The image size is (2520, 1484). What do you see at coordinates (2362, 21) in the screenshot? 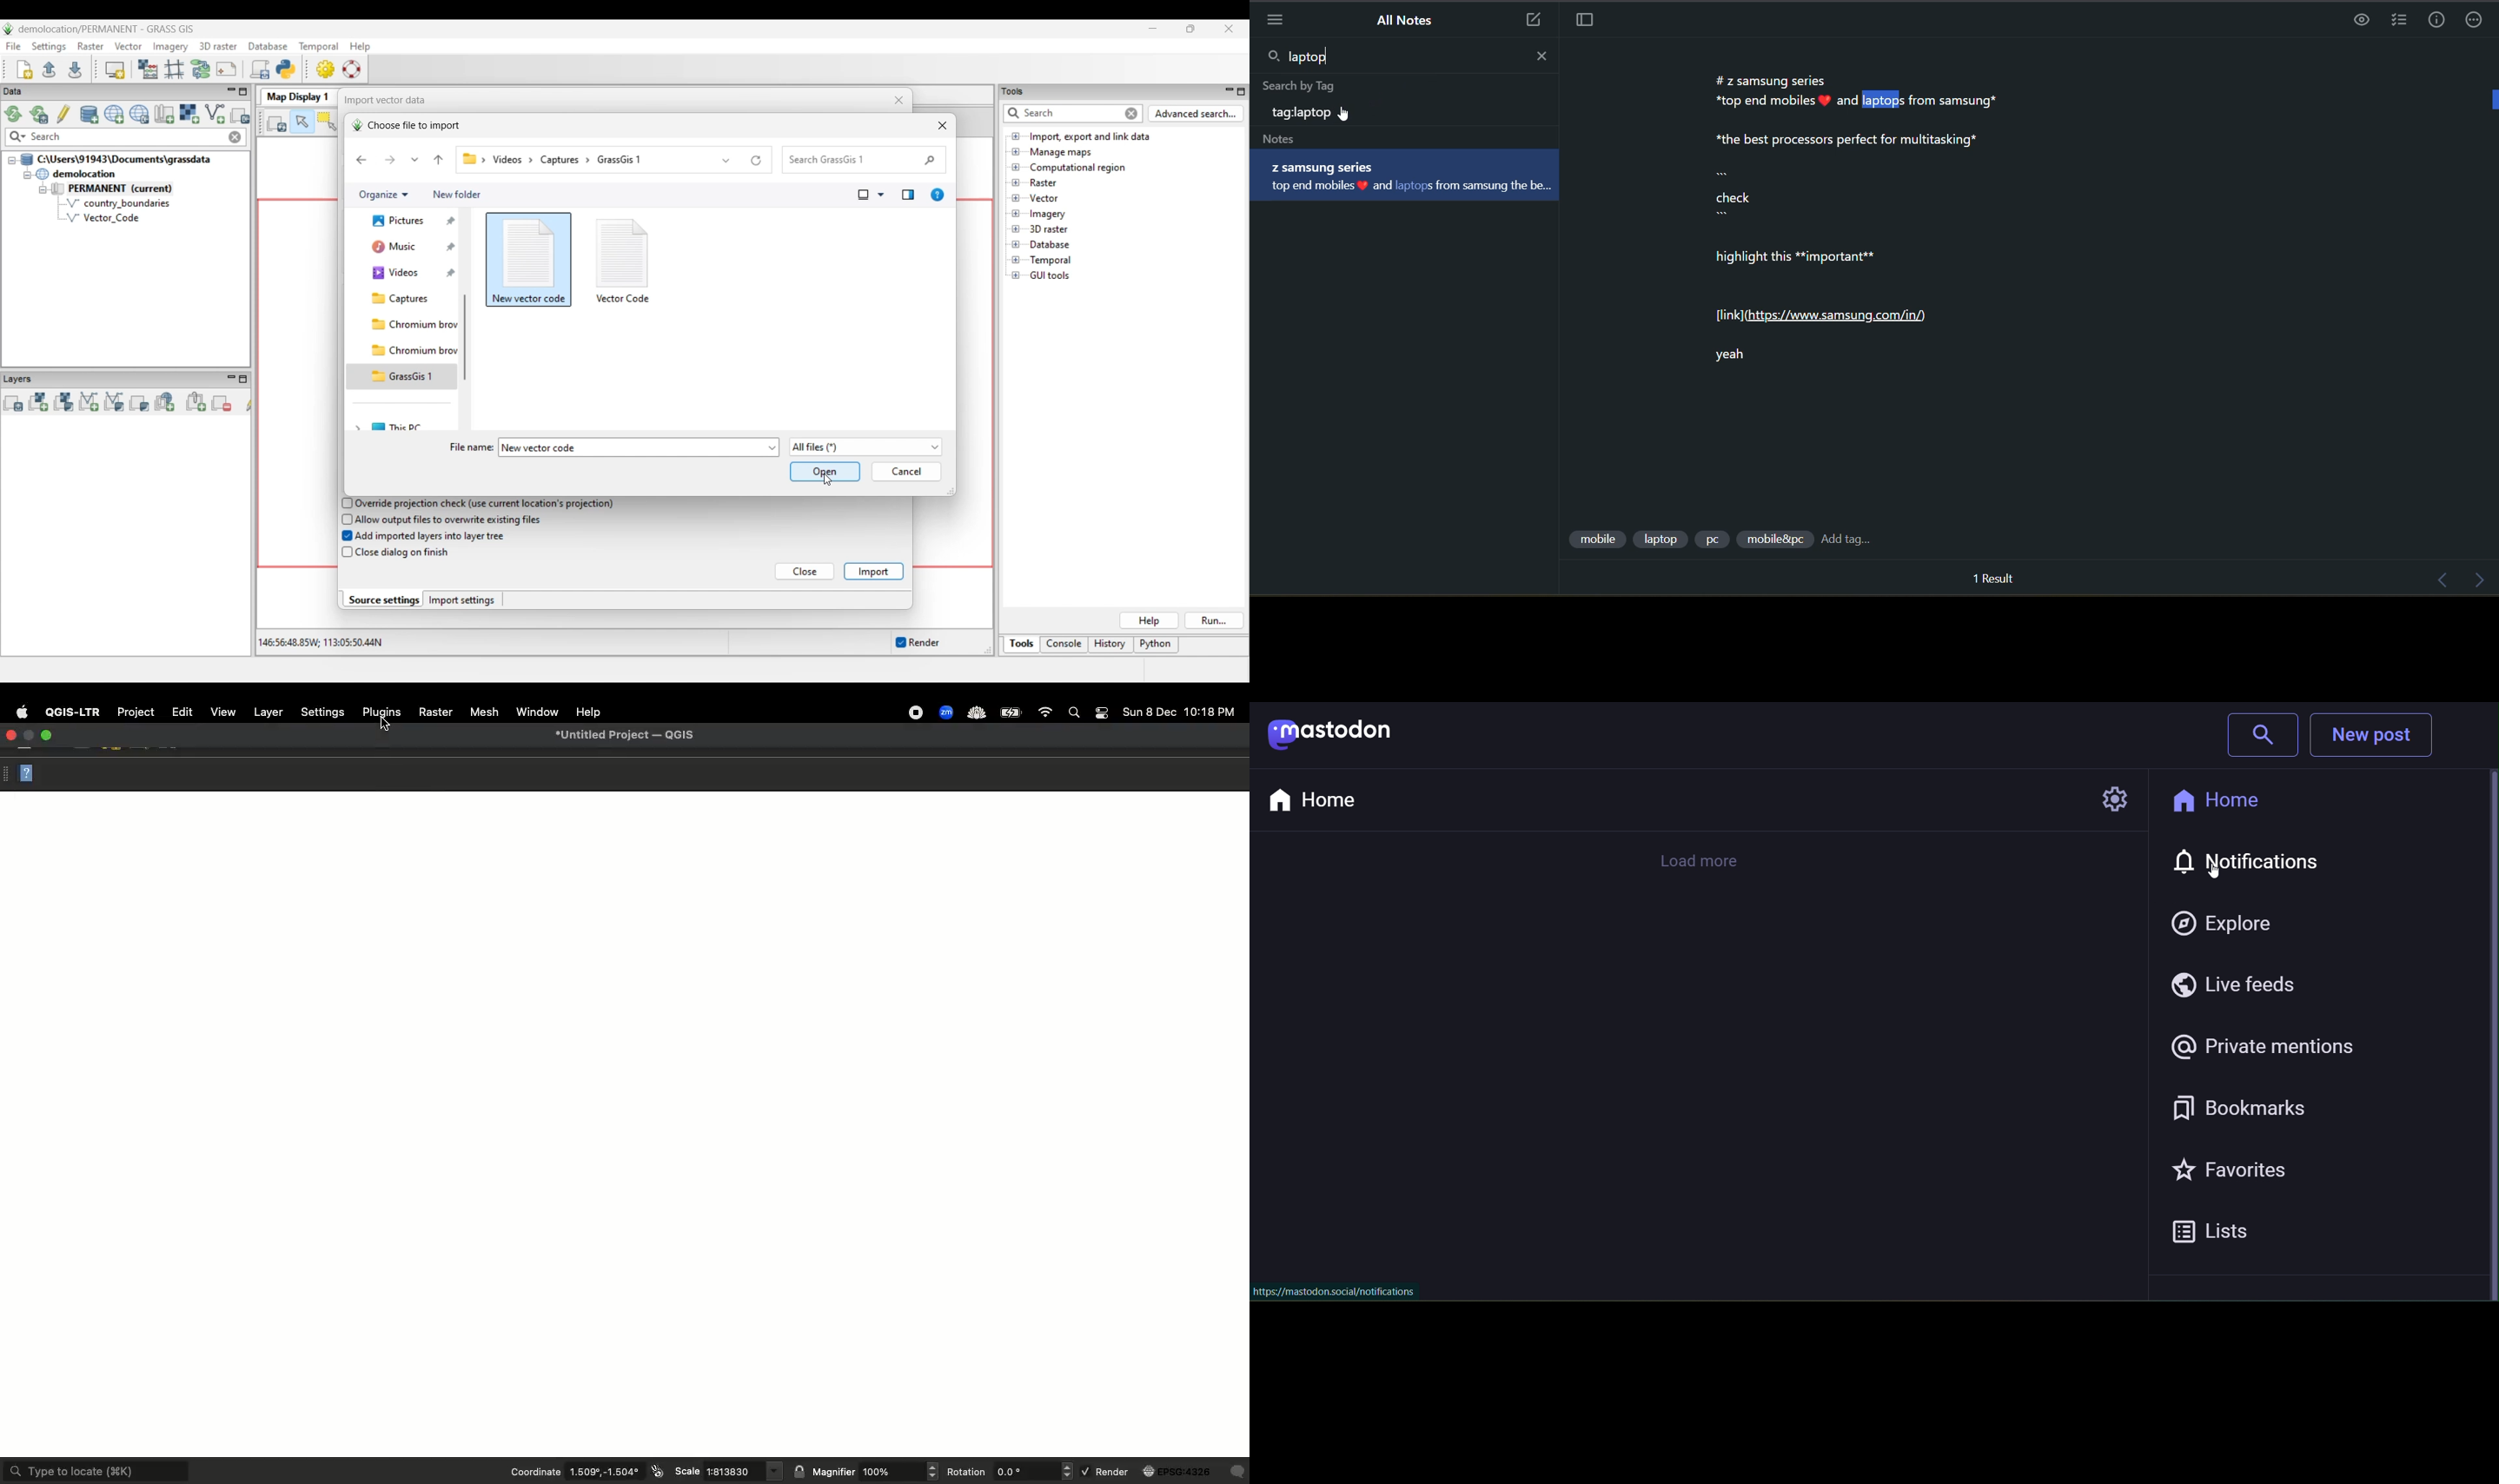
I see `preview` at bounding box center [2362, 21].